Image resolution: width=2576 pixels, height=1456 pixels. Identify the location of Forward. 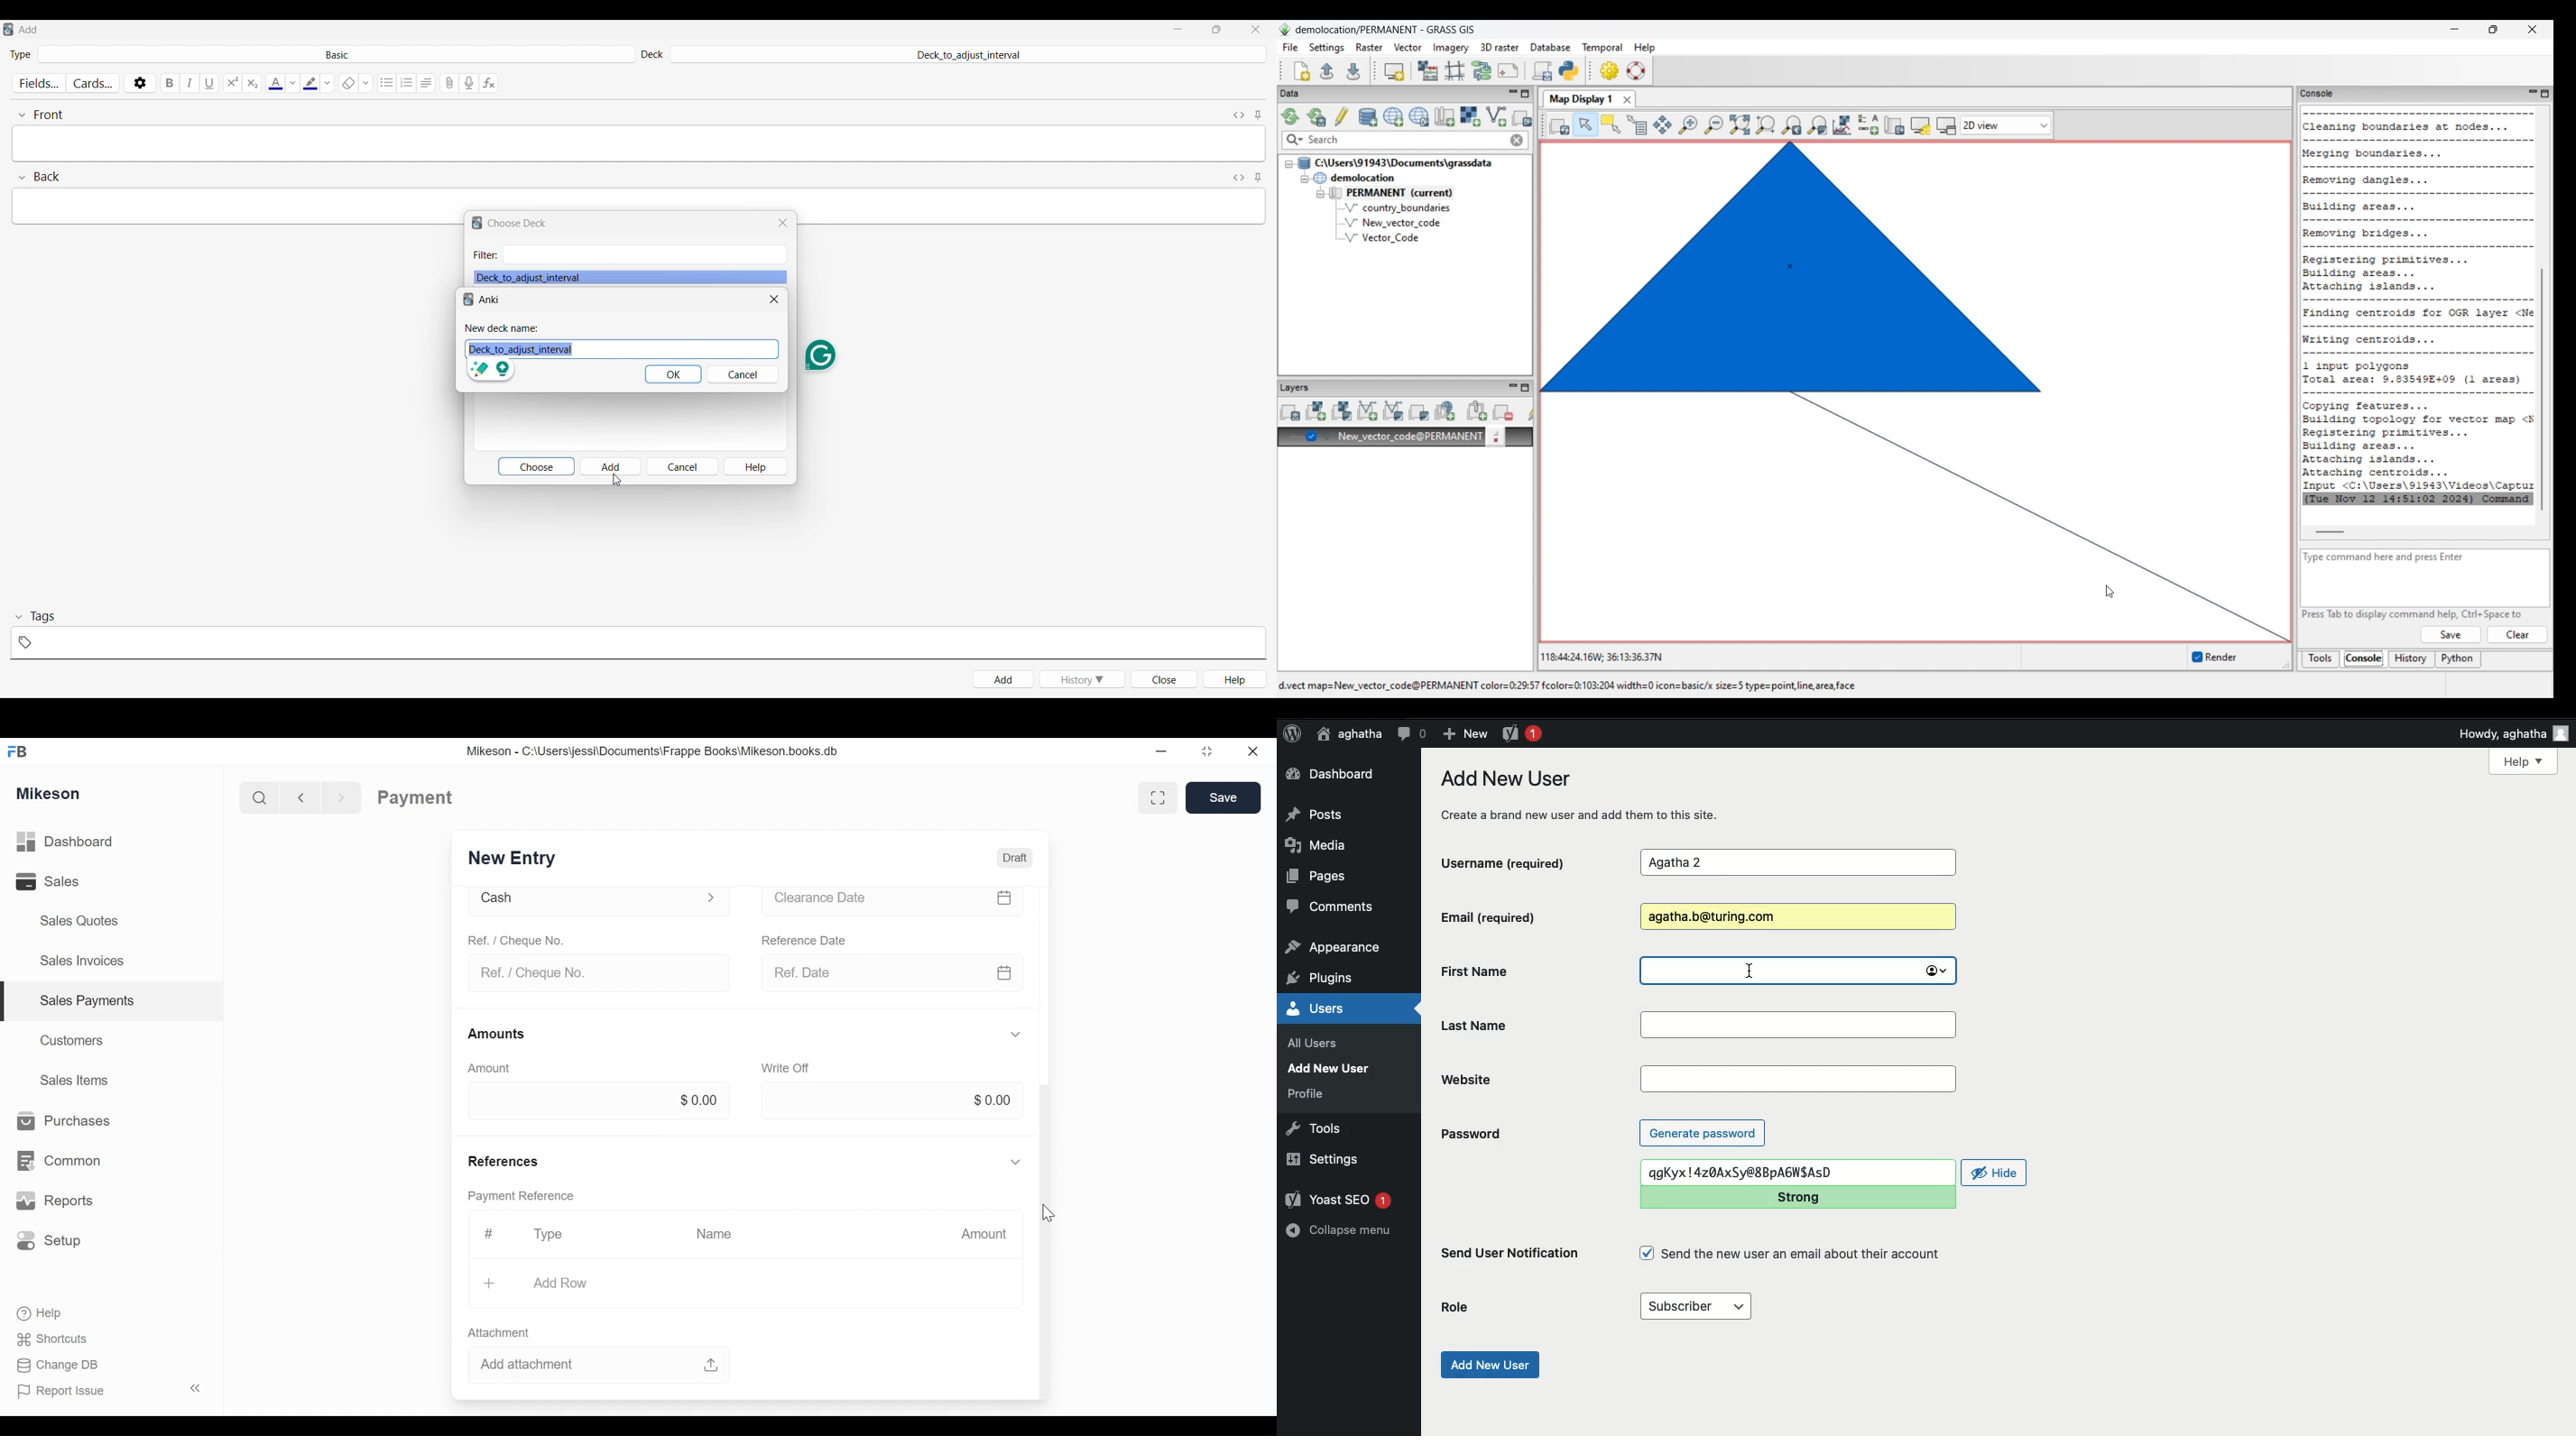
(346, 796).